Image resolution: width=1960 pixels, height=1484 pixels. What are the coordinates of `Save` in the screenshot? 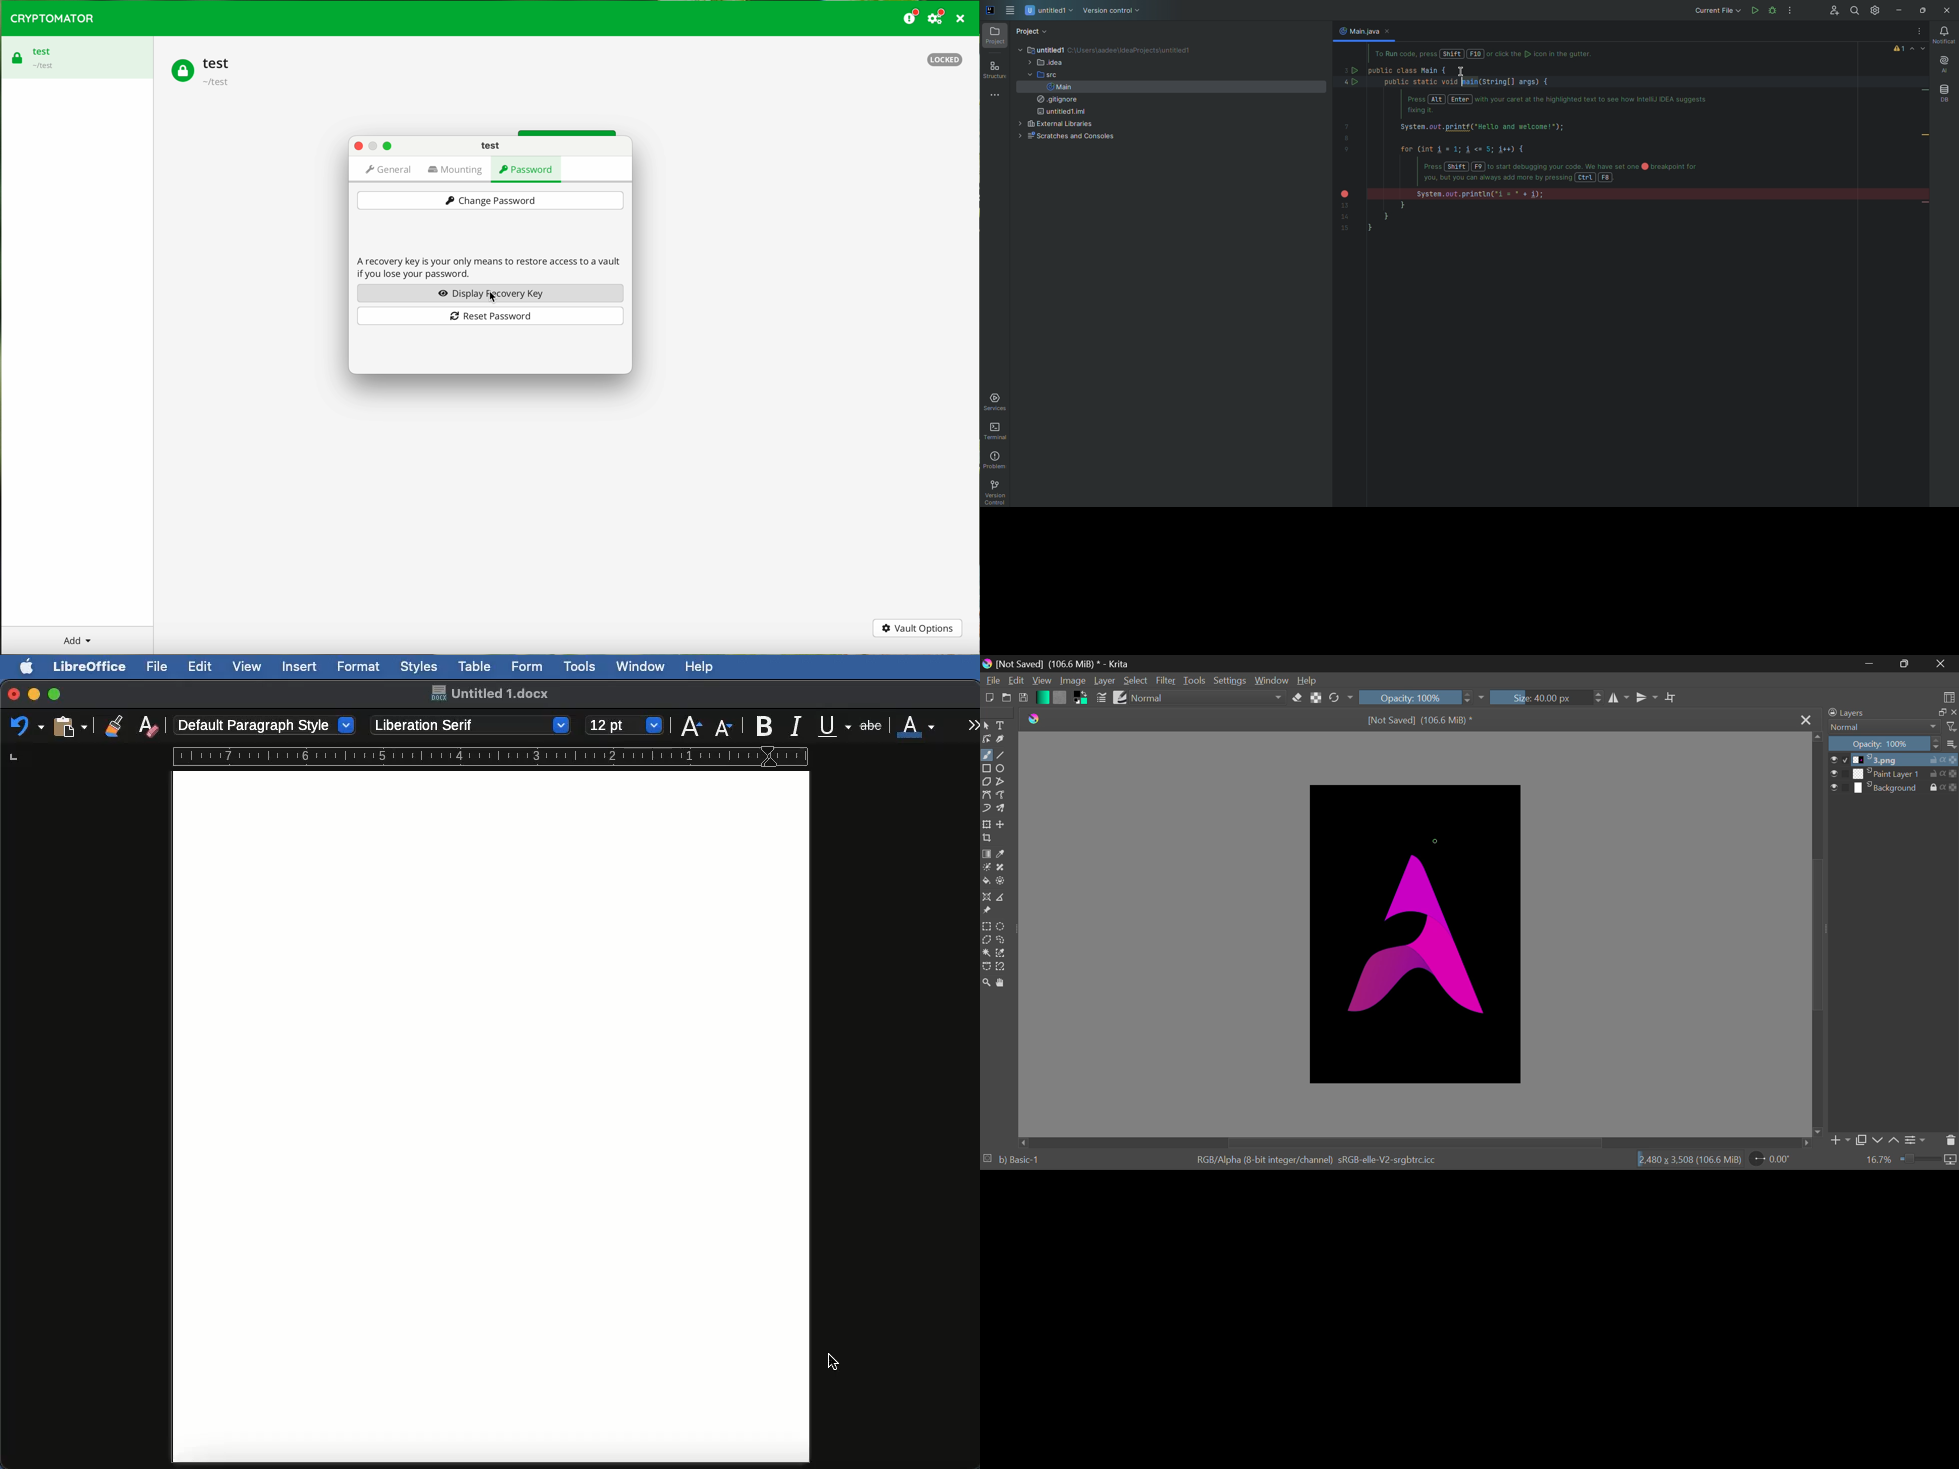 It's located at (1025, 698).